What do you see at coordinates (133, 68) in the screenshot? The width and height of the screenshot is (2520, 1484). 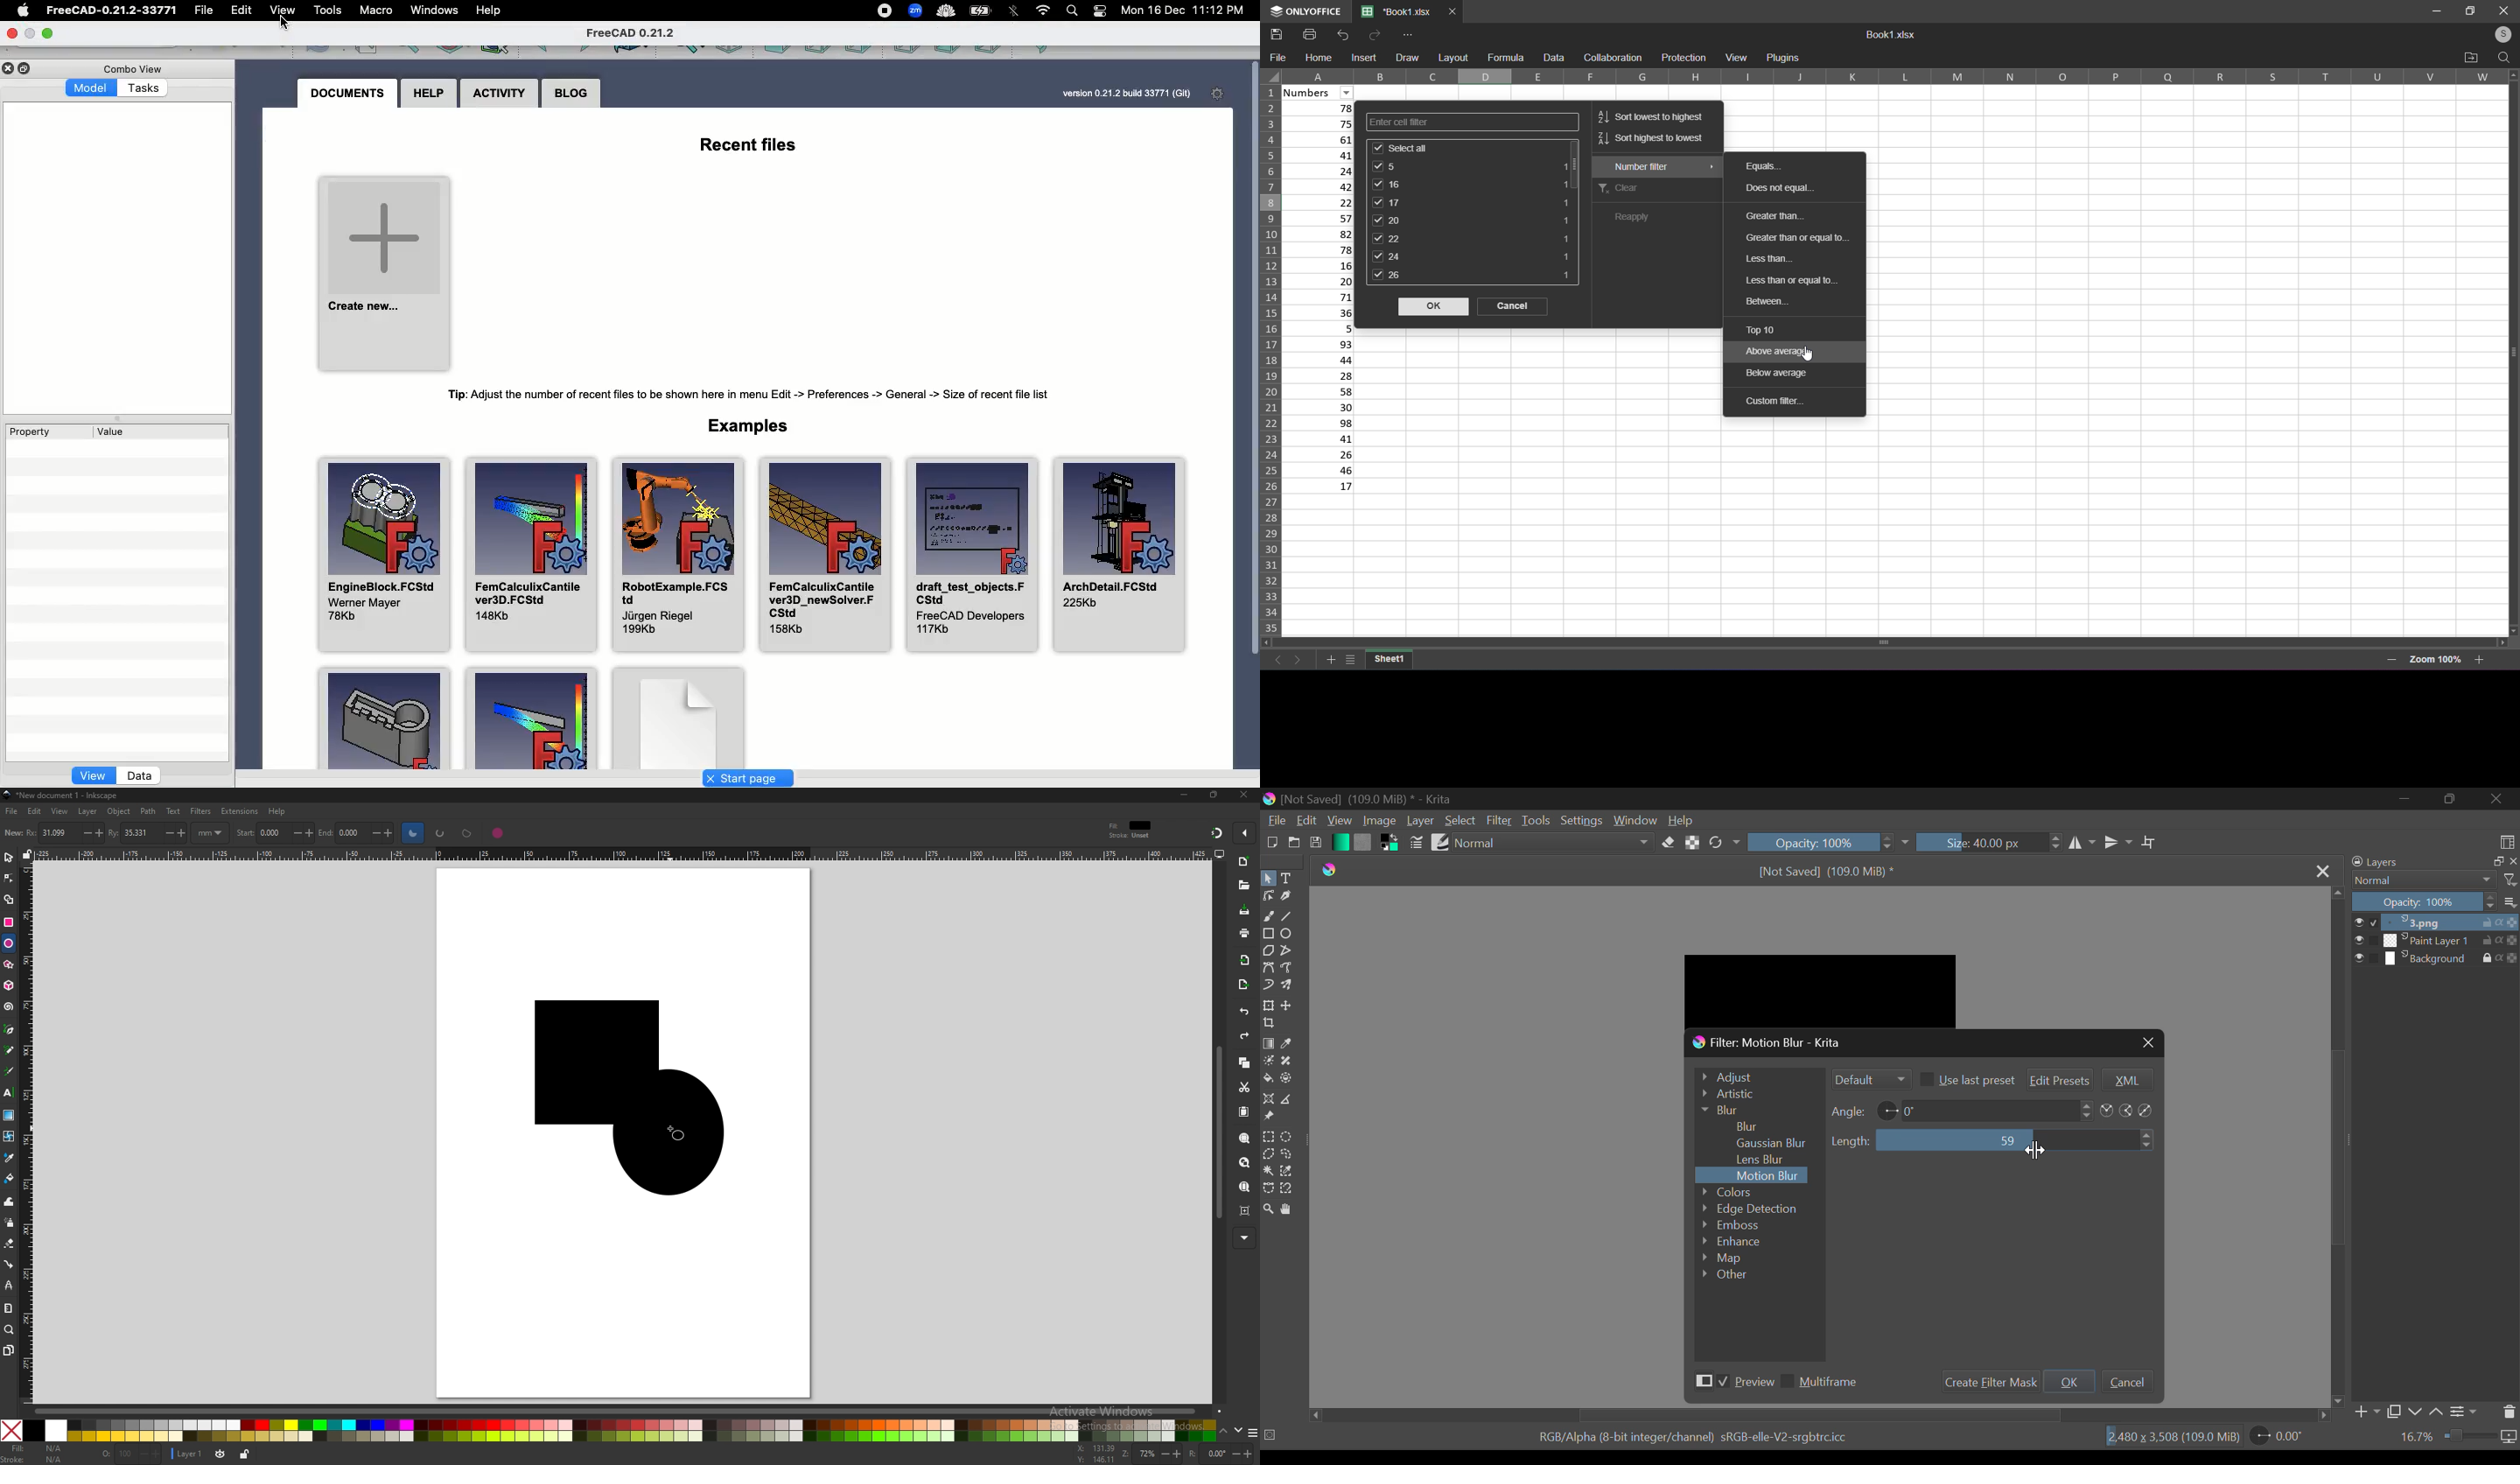 I see `Combo view` at bounding box center [133, 68].